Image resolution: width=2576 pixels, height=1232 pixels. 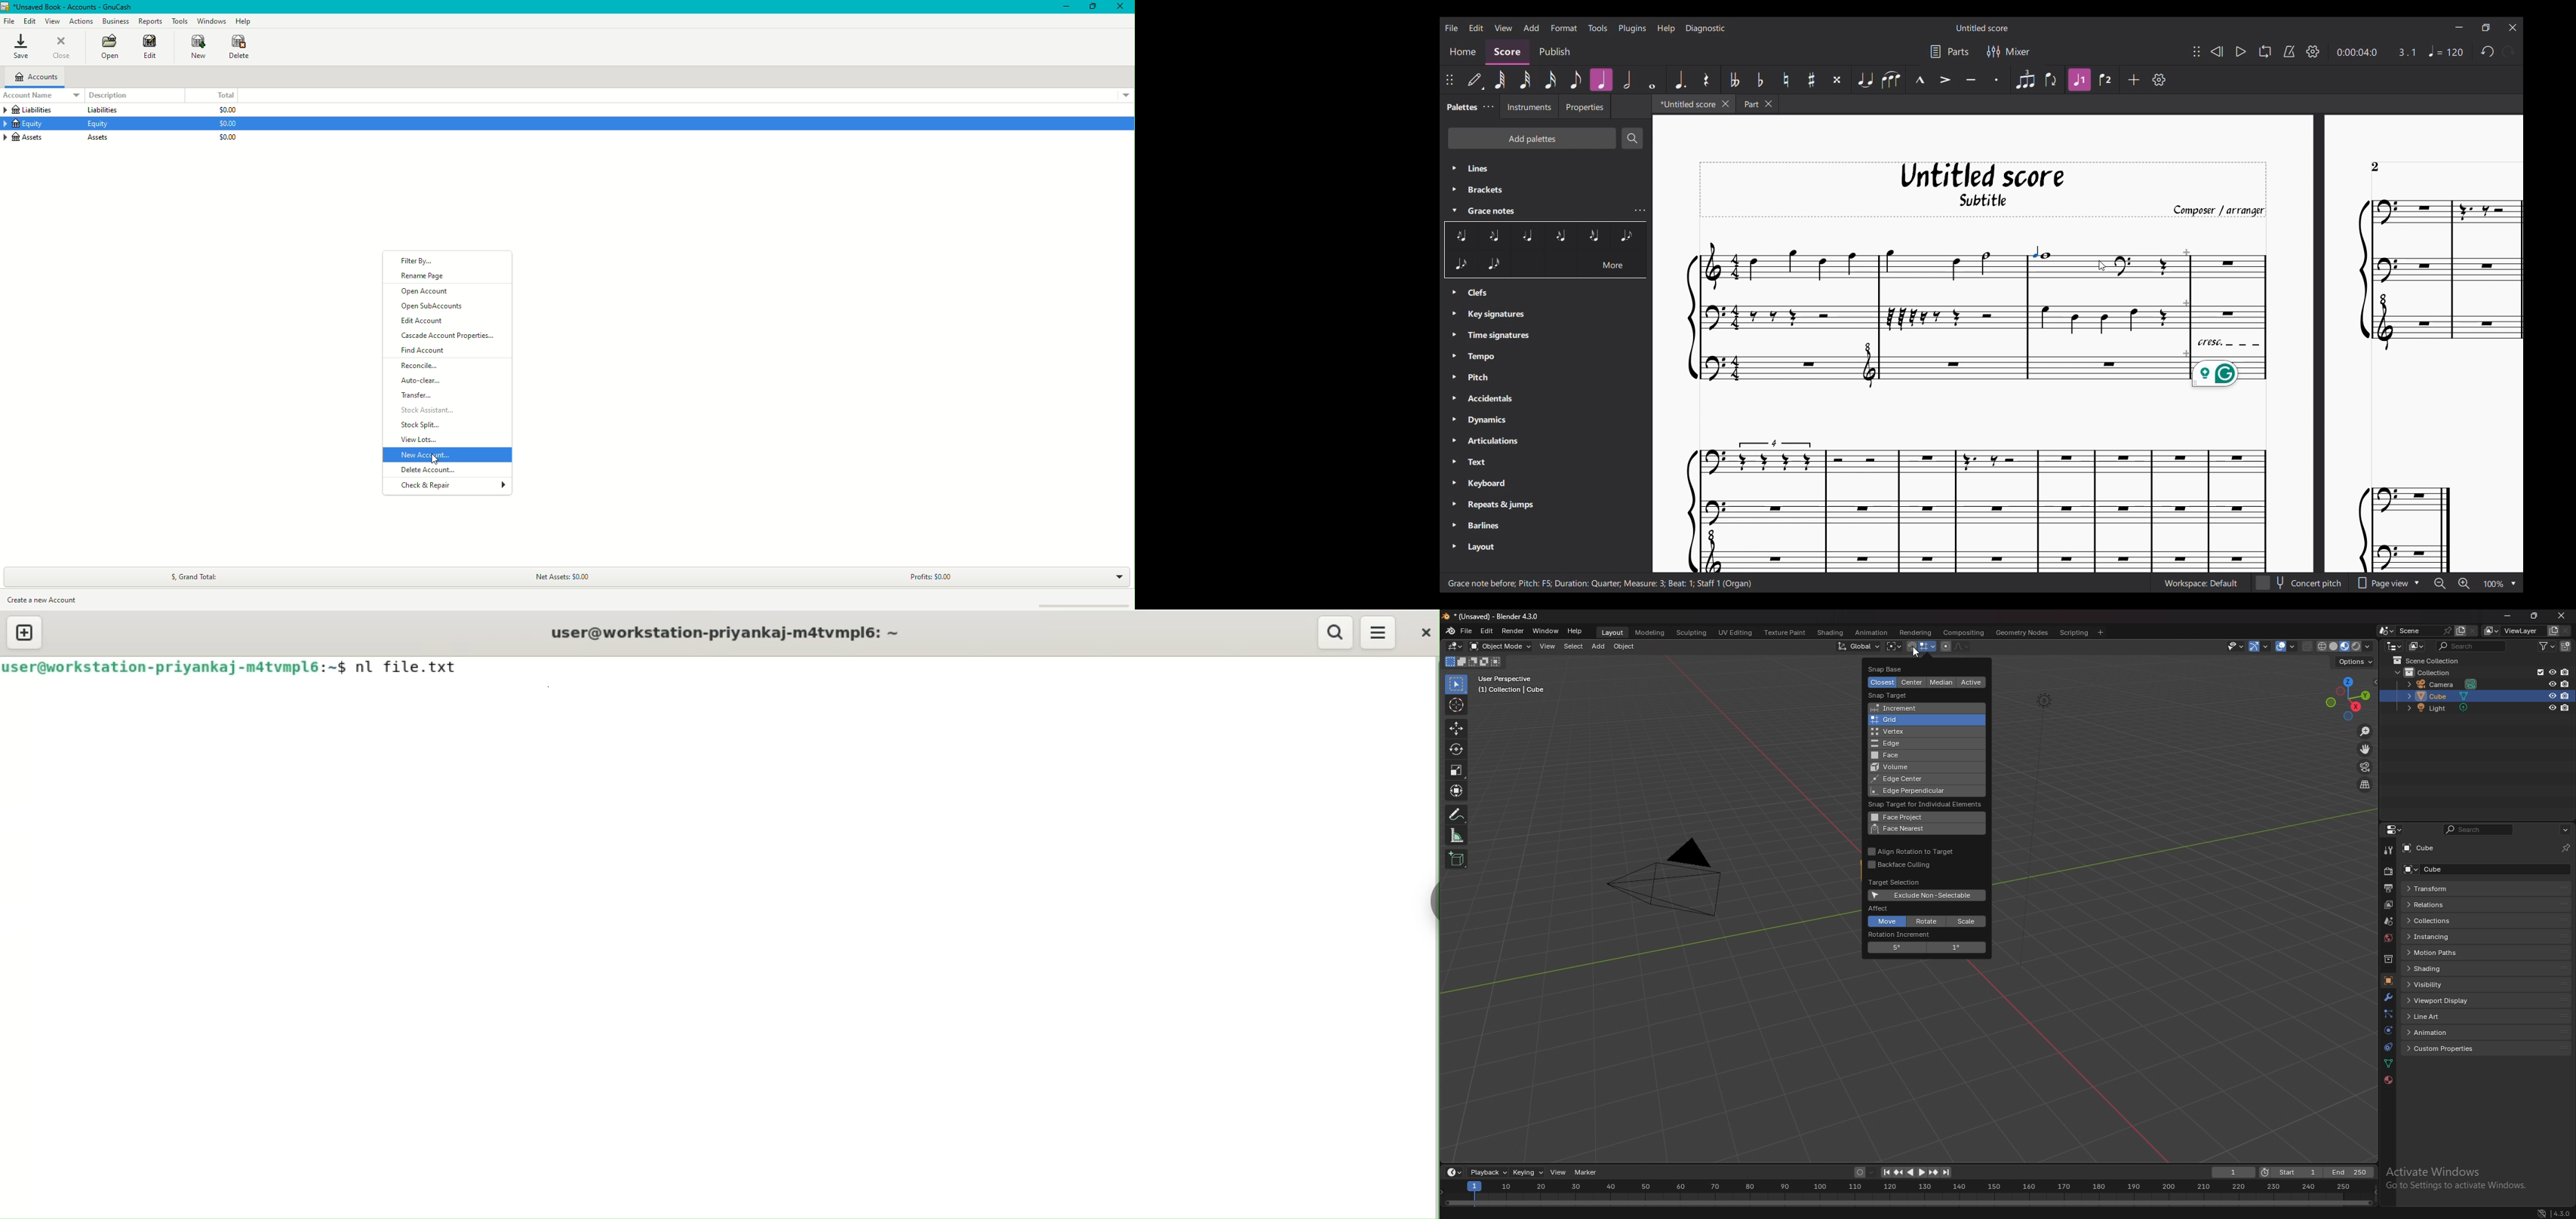 What do you see at coordinates (1837, 80) in the screenshot?
I see `Toggle double sharp` at bounding box center [1837, 80].